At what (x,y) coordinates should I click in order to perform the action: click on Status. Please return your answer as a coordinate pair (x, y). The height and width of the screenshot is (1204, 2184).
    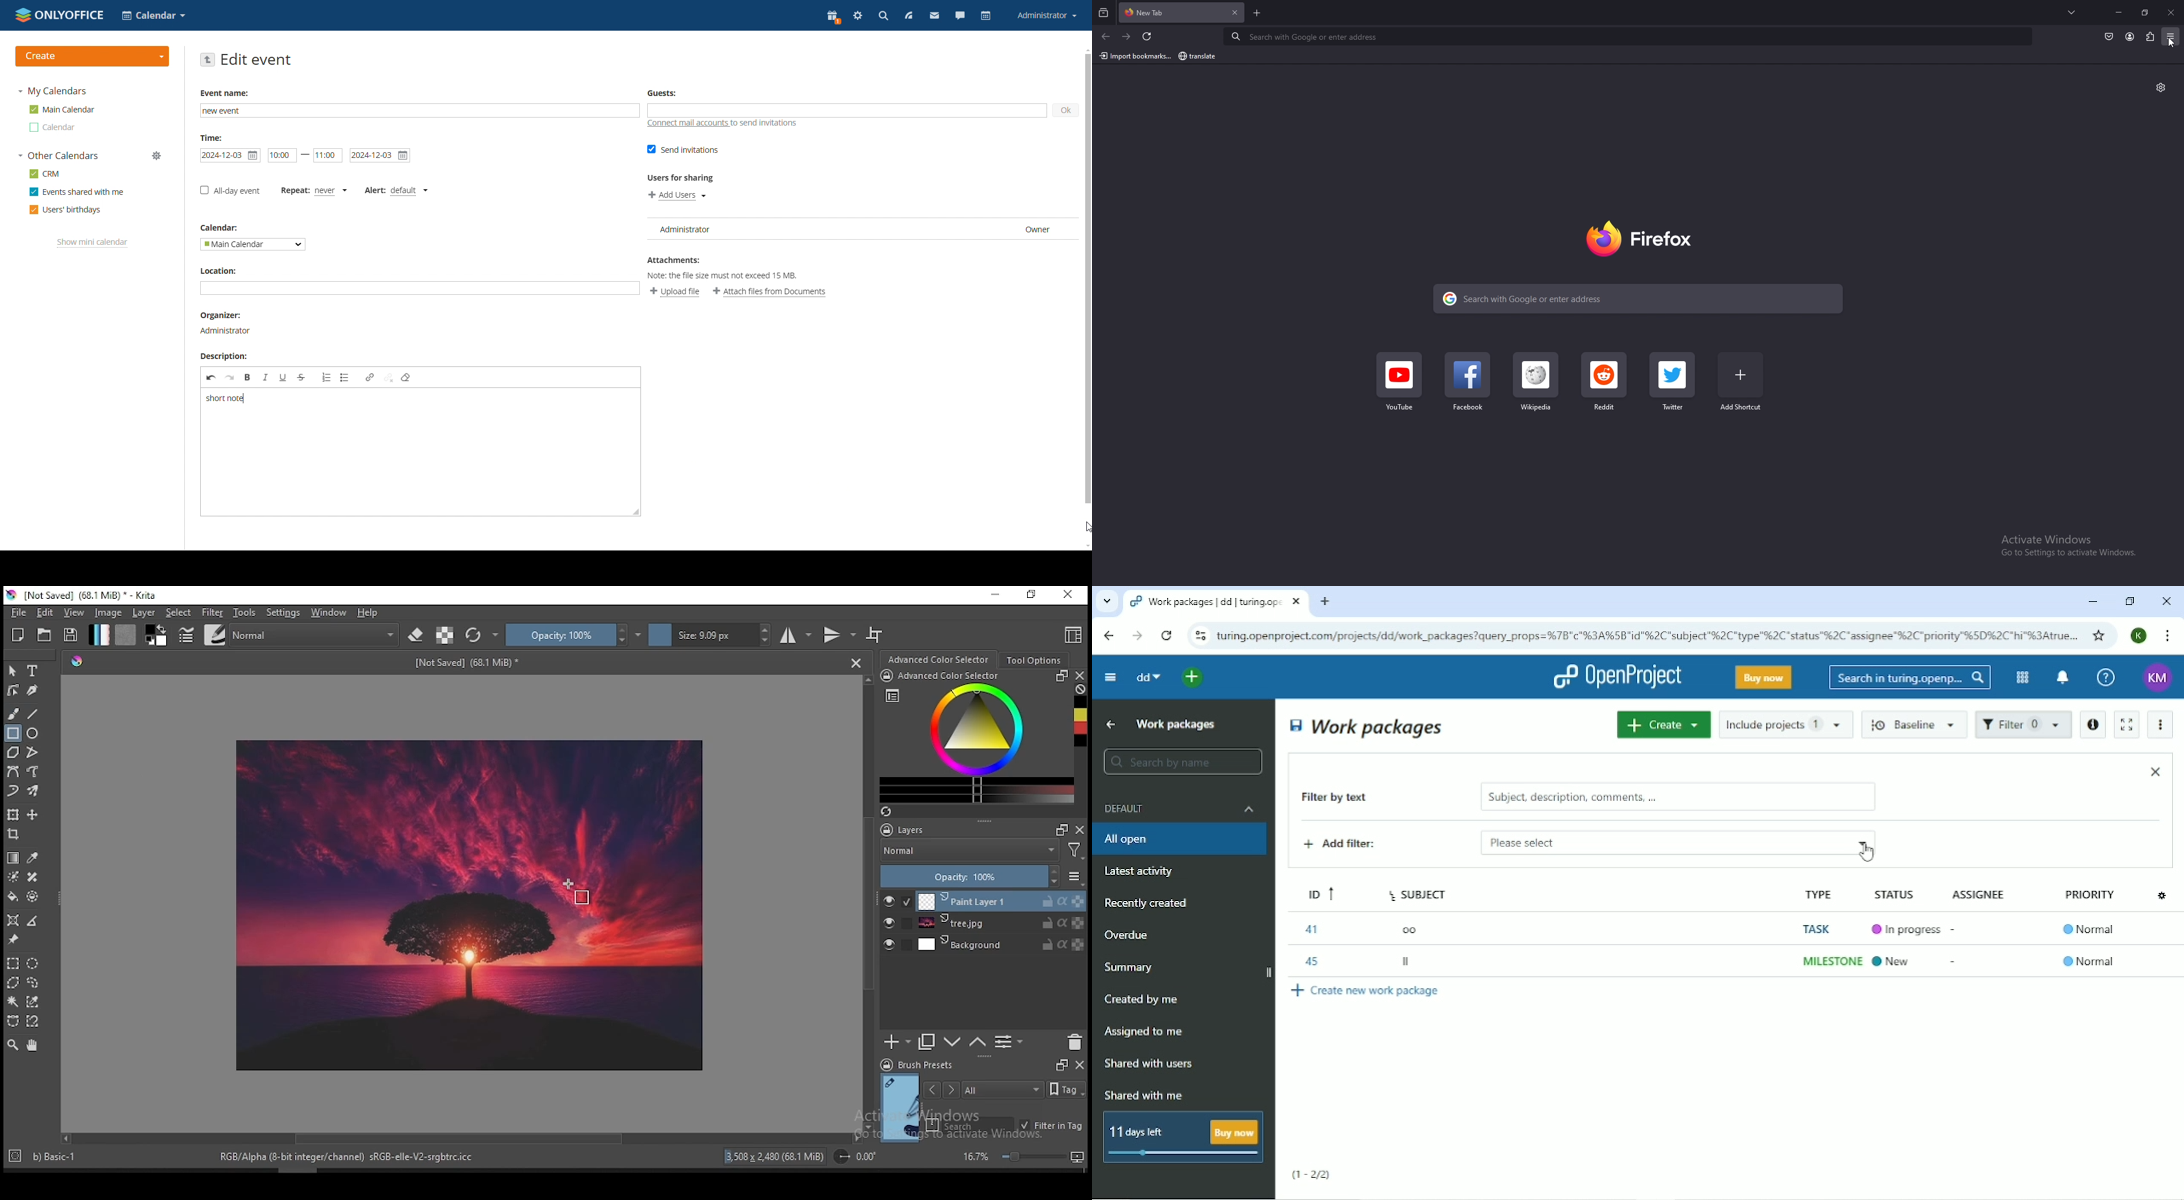
    Looking at the image, I should click on (1905, 891).